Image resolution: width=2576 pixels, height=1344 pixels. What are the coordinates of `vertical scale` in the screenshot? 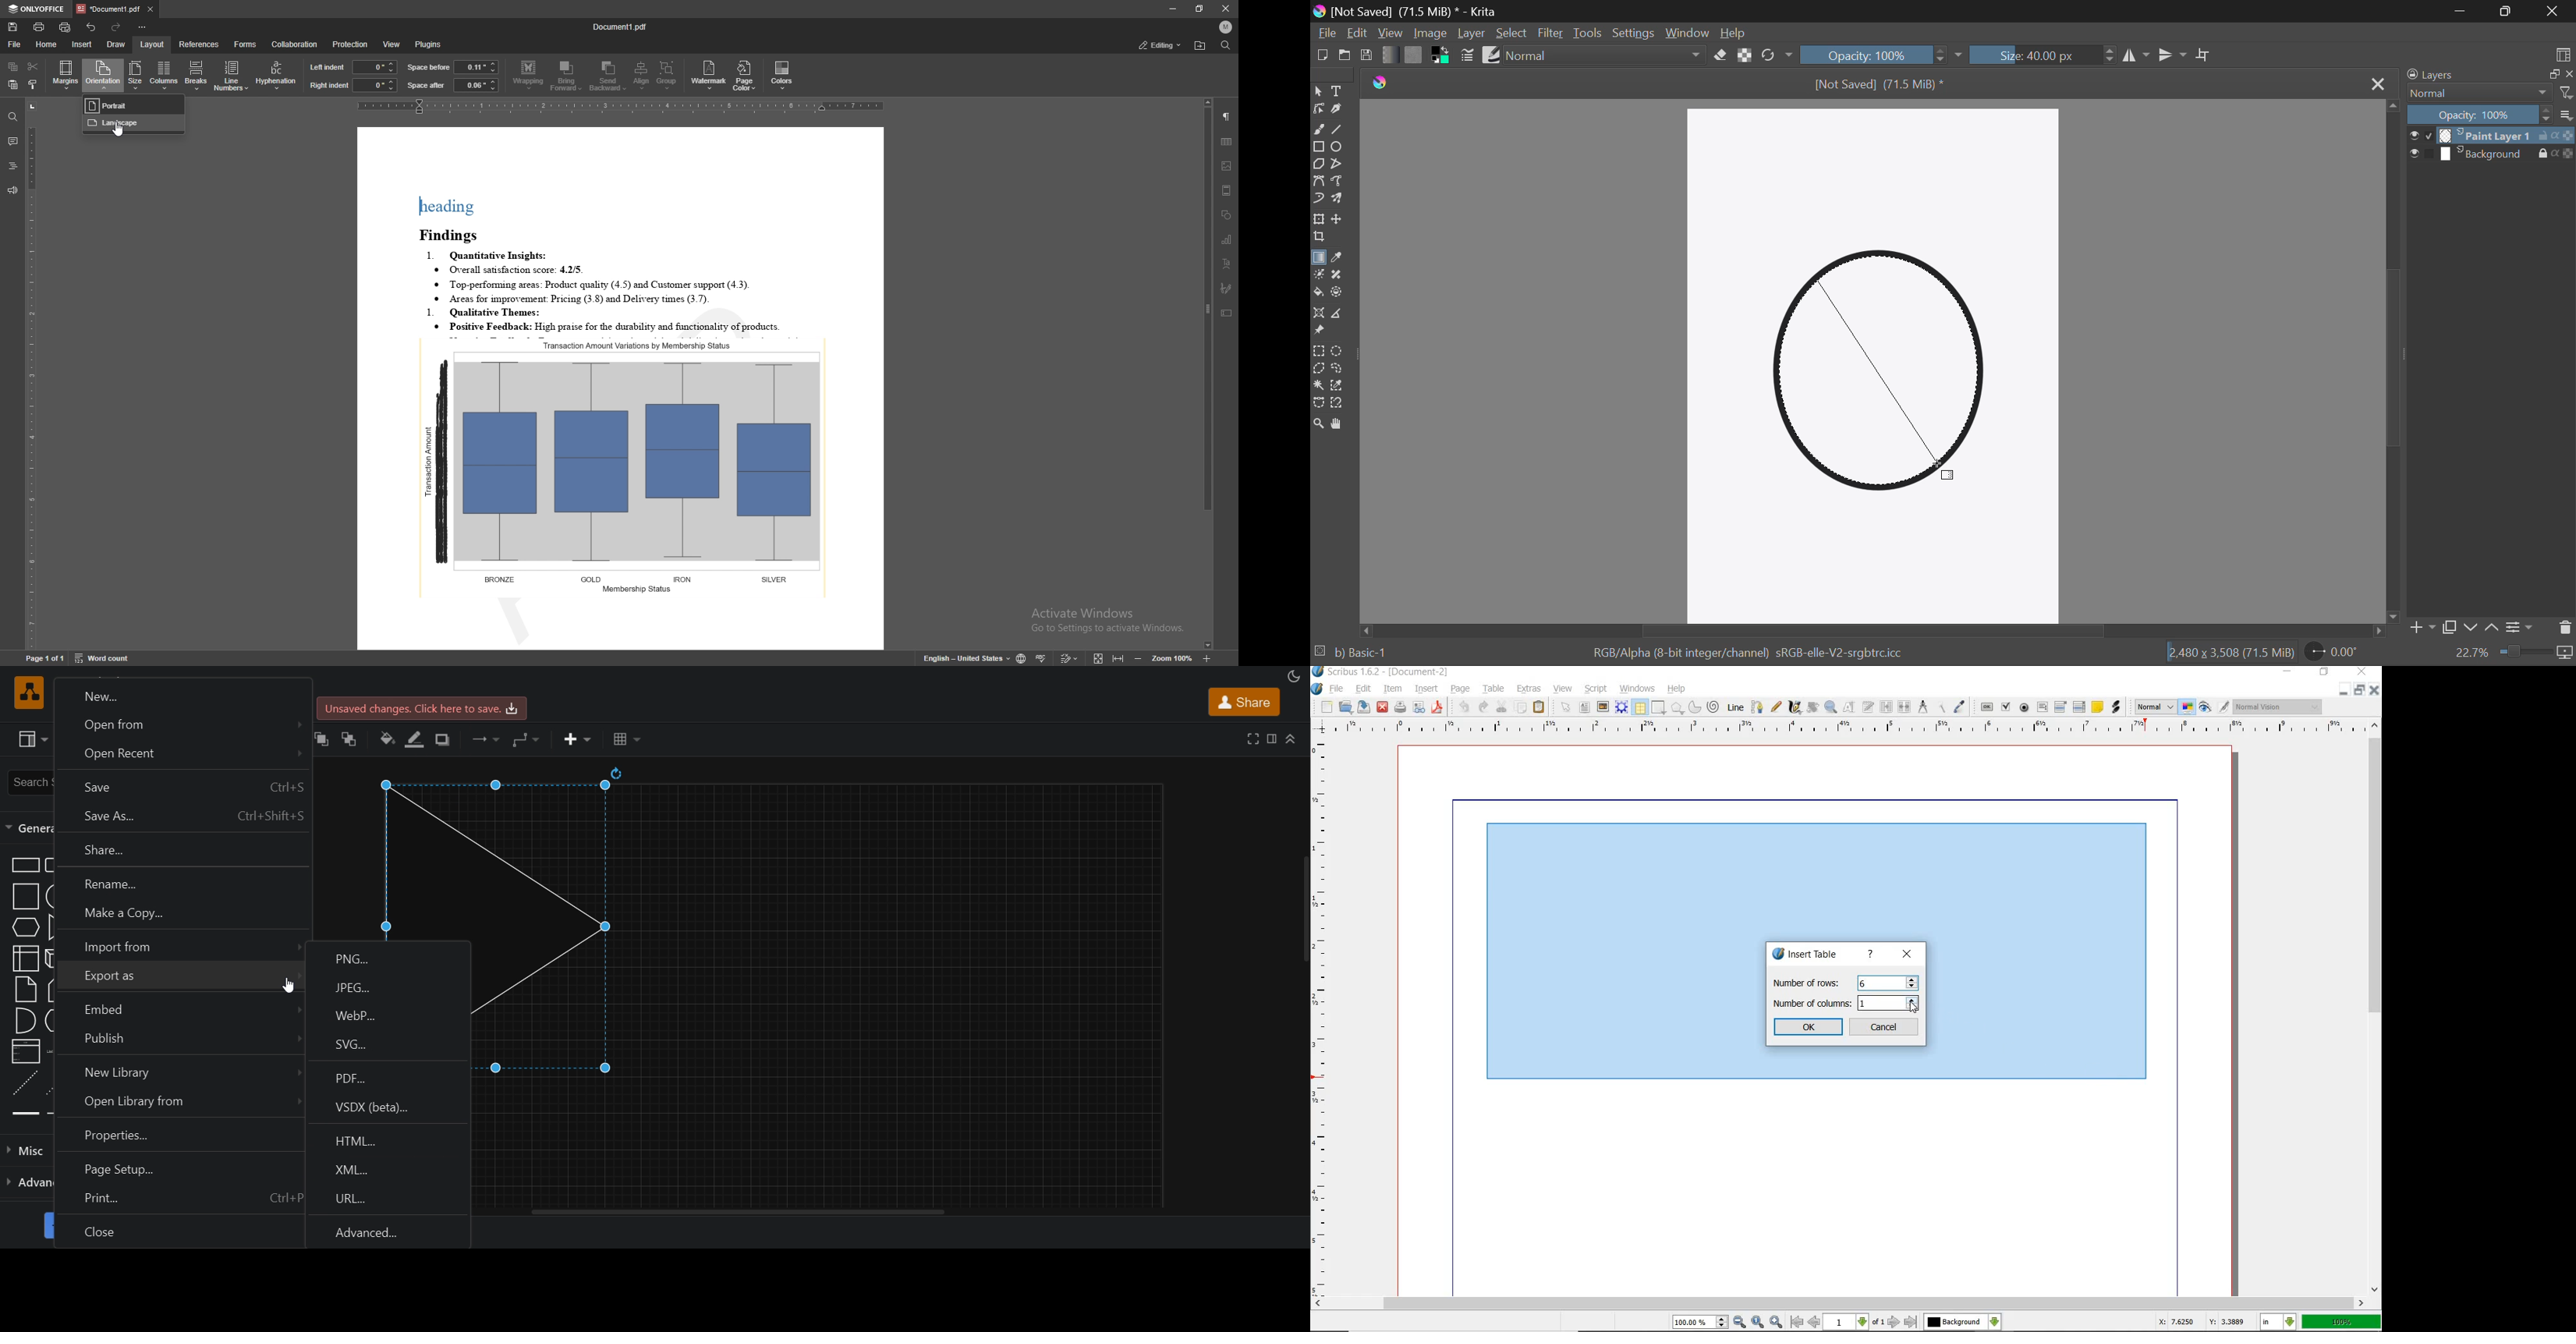 It's located at (32, 374).